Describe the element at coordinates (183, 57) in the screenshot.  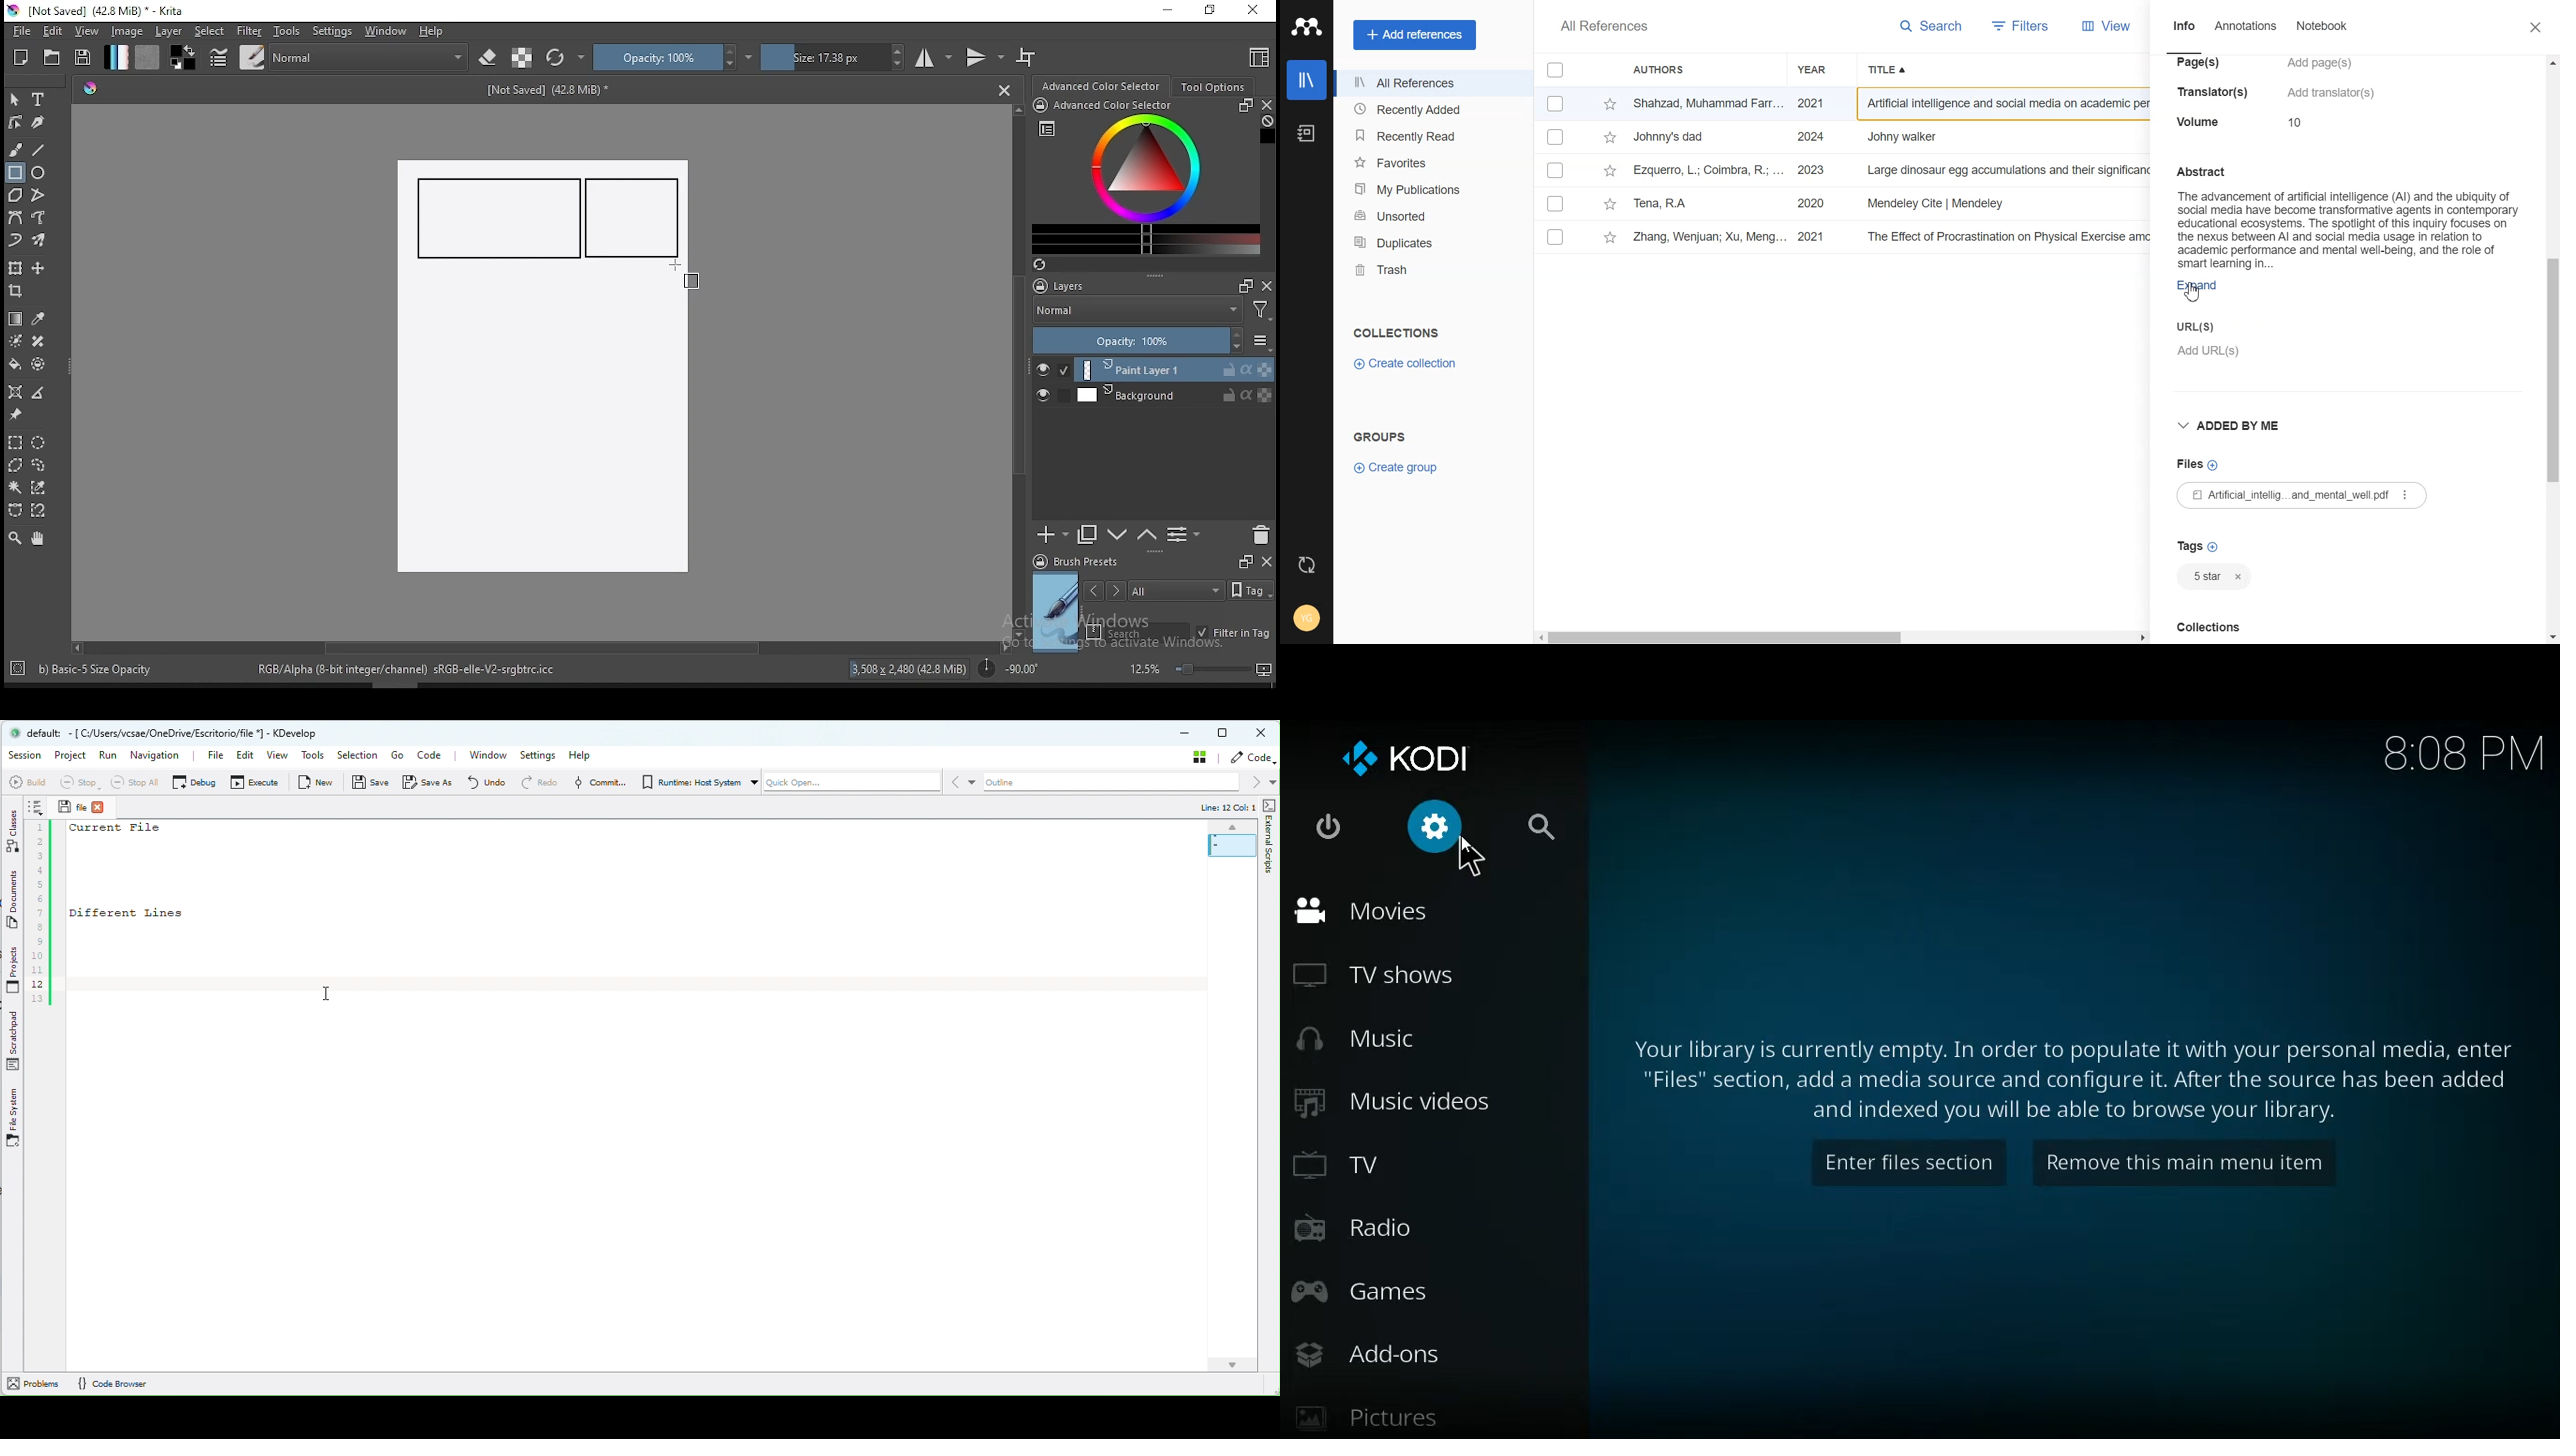
I see `colors` at that location.